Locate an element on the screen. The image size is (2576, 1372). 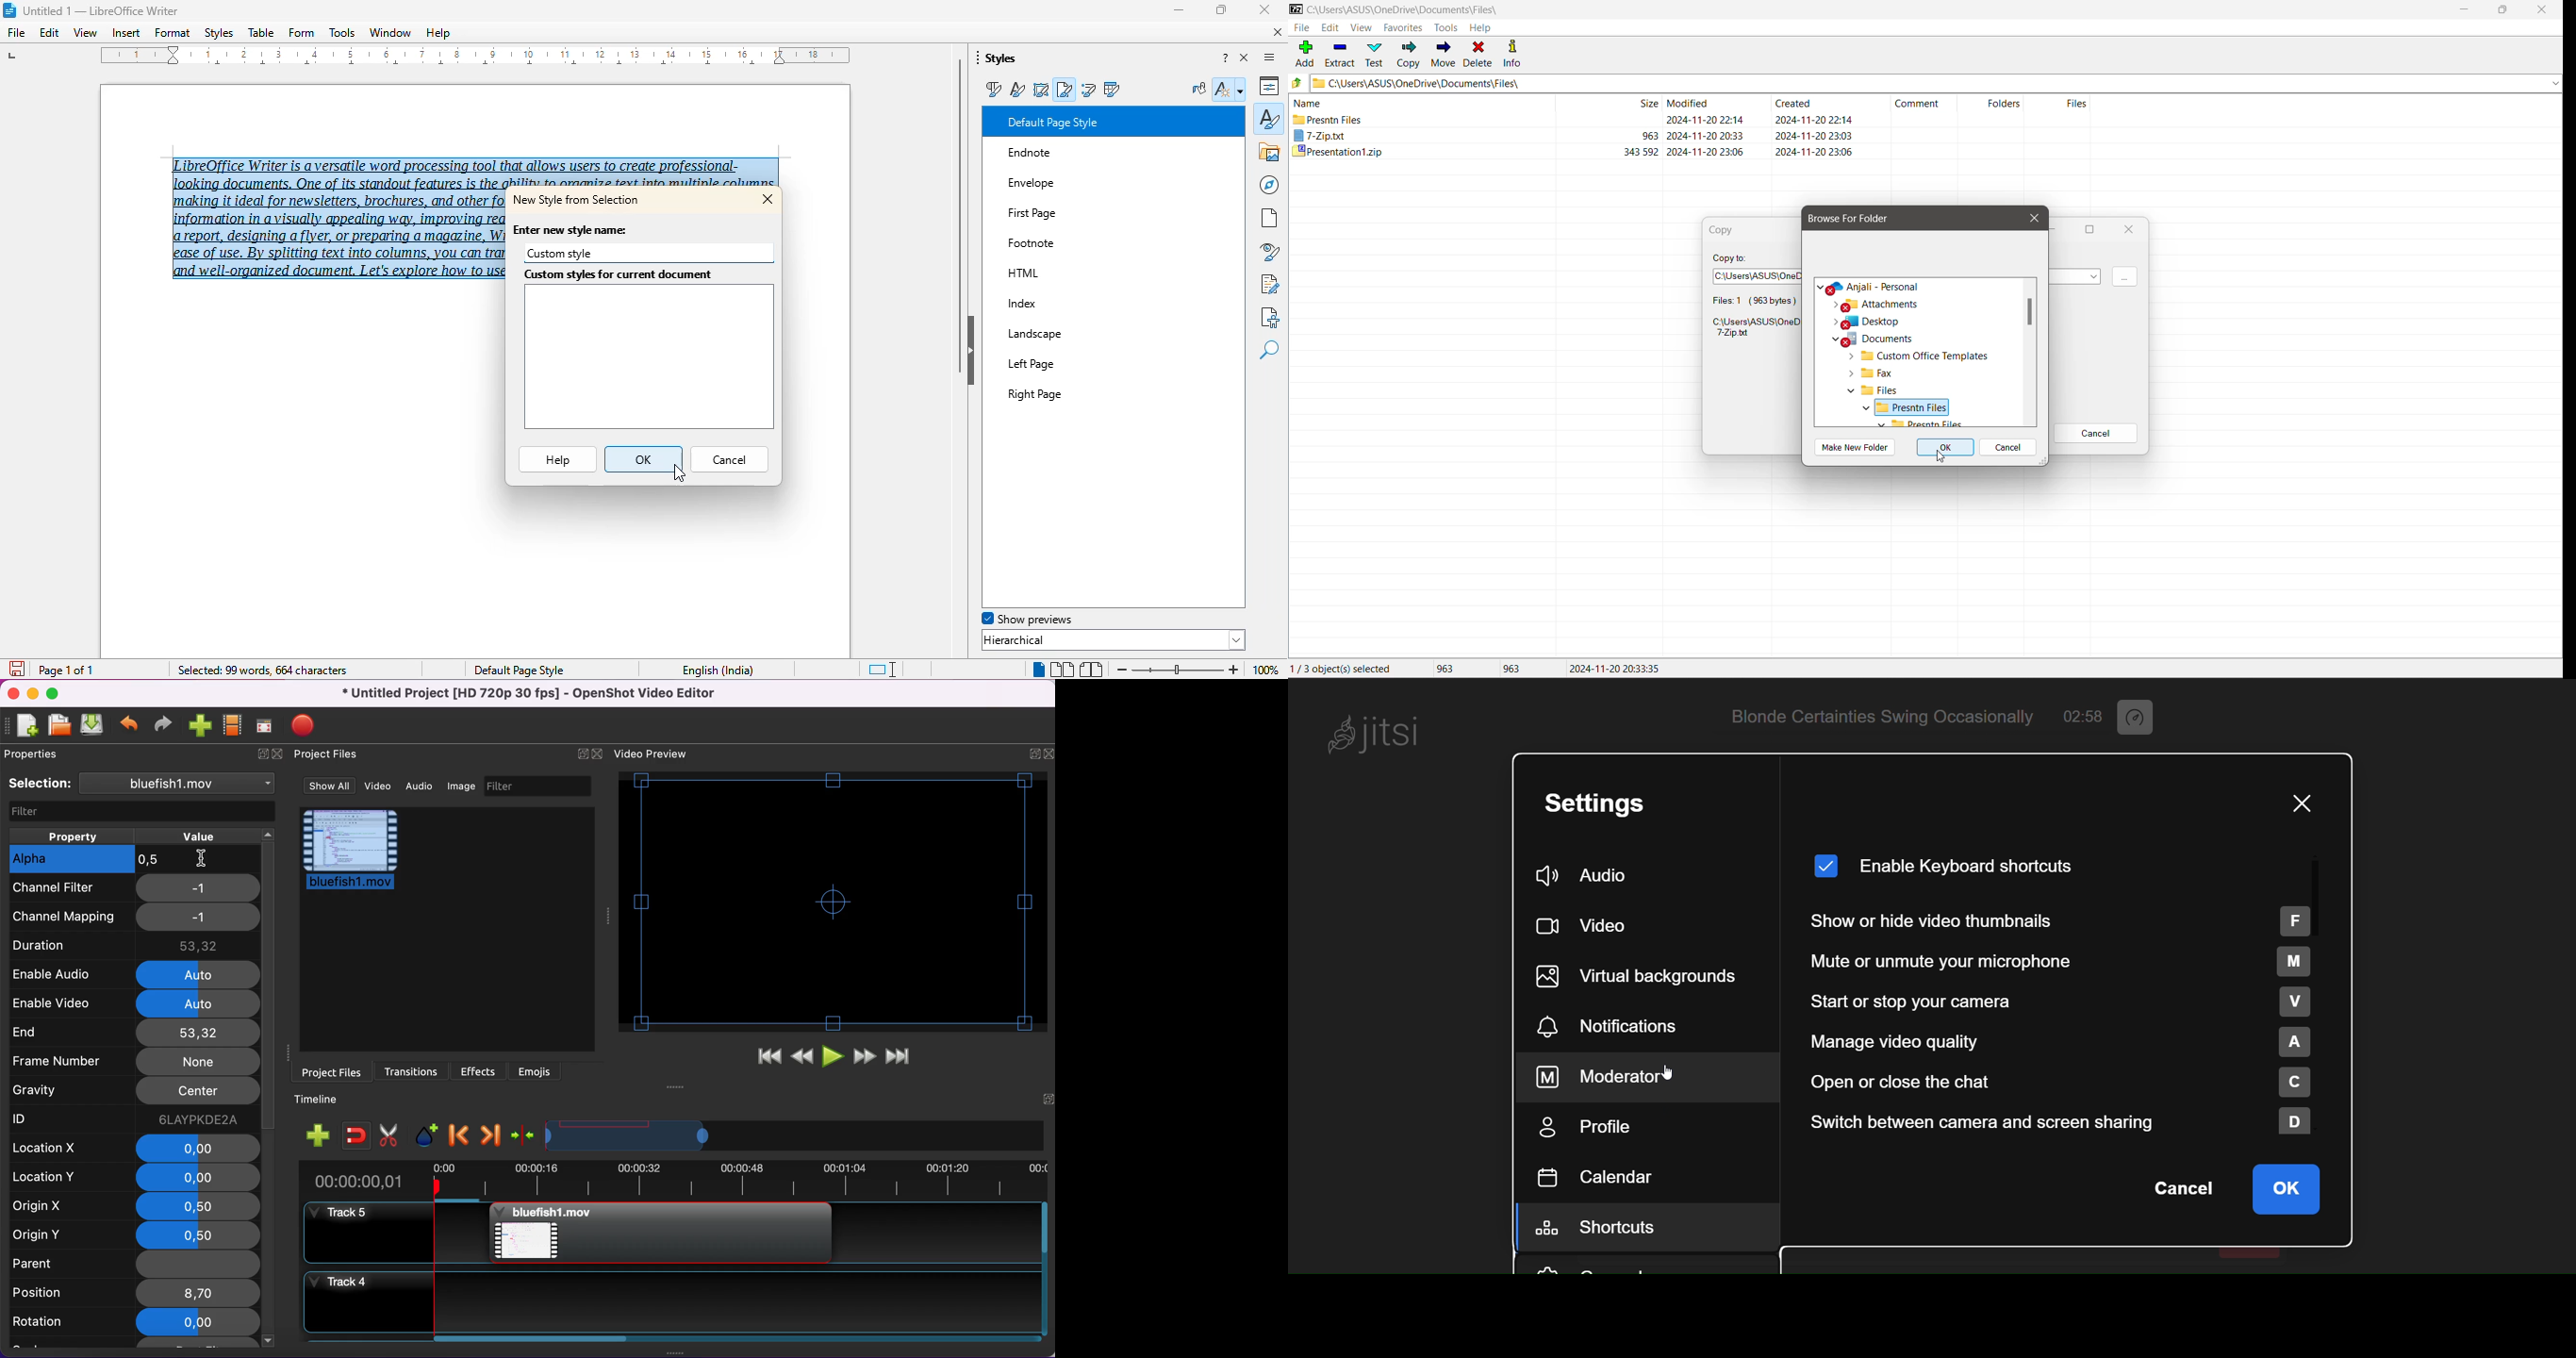
Cloud Location is located at coordinates (1876, 287).